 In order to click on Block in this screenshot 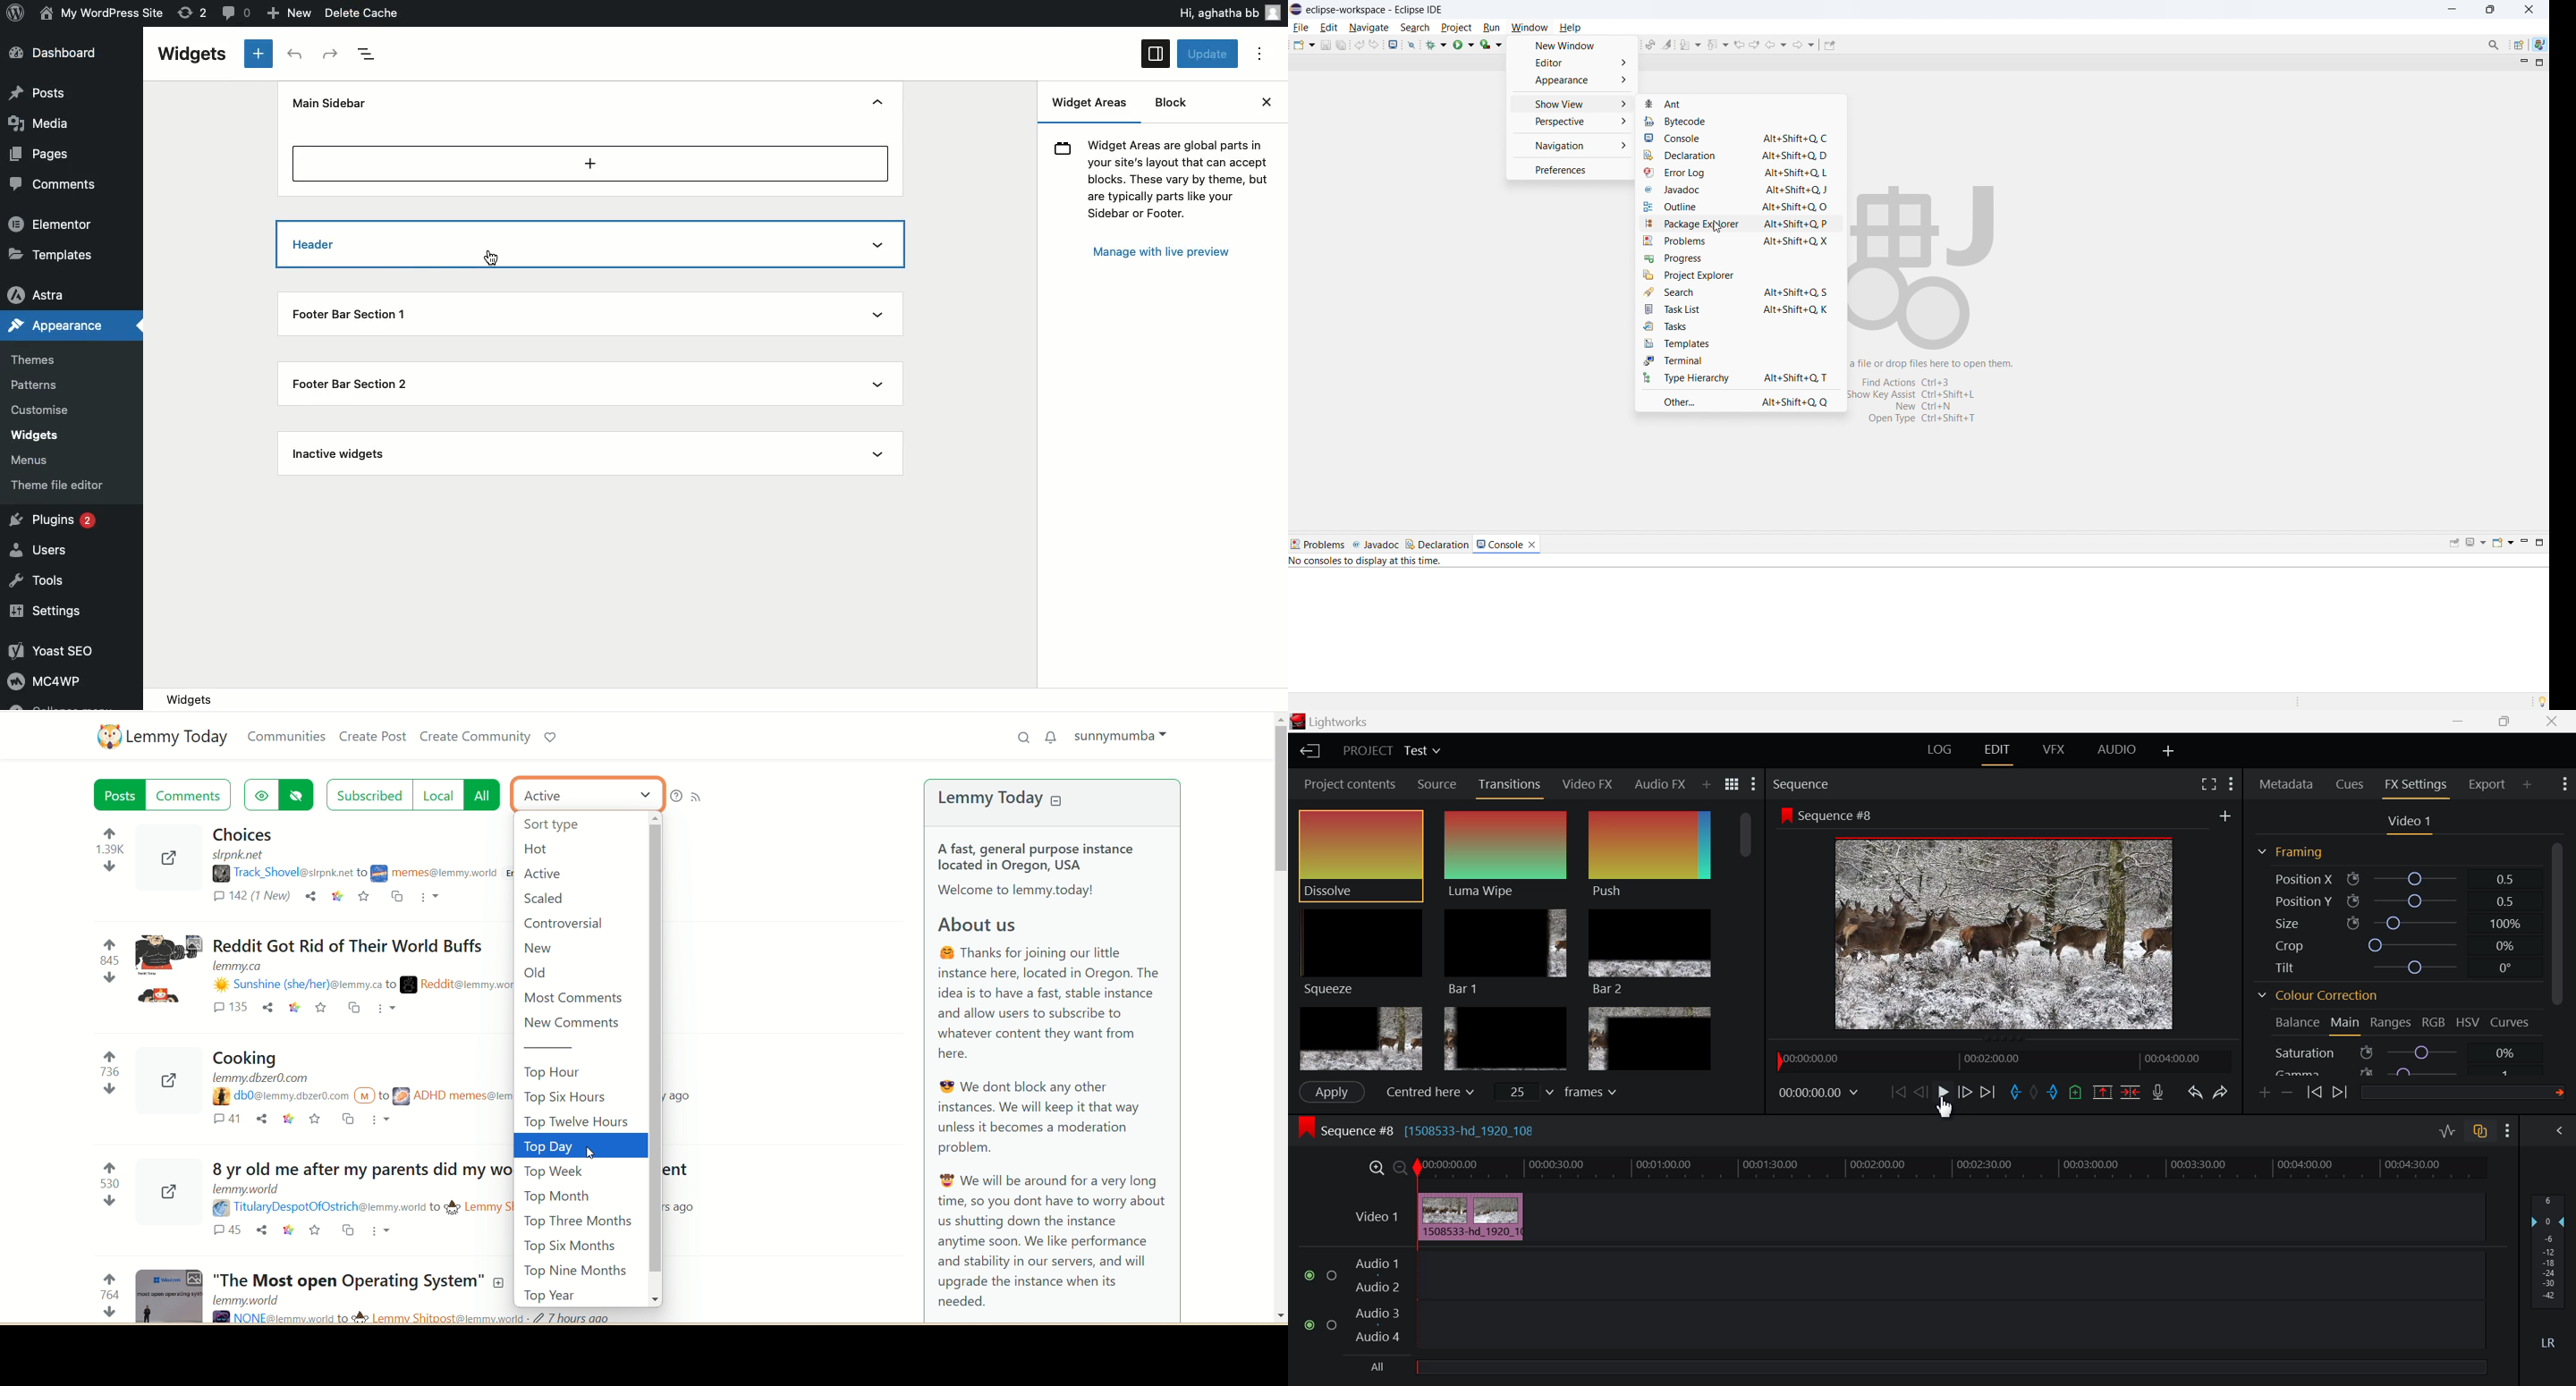, I will do `click(1170, 102)`.